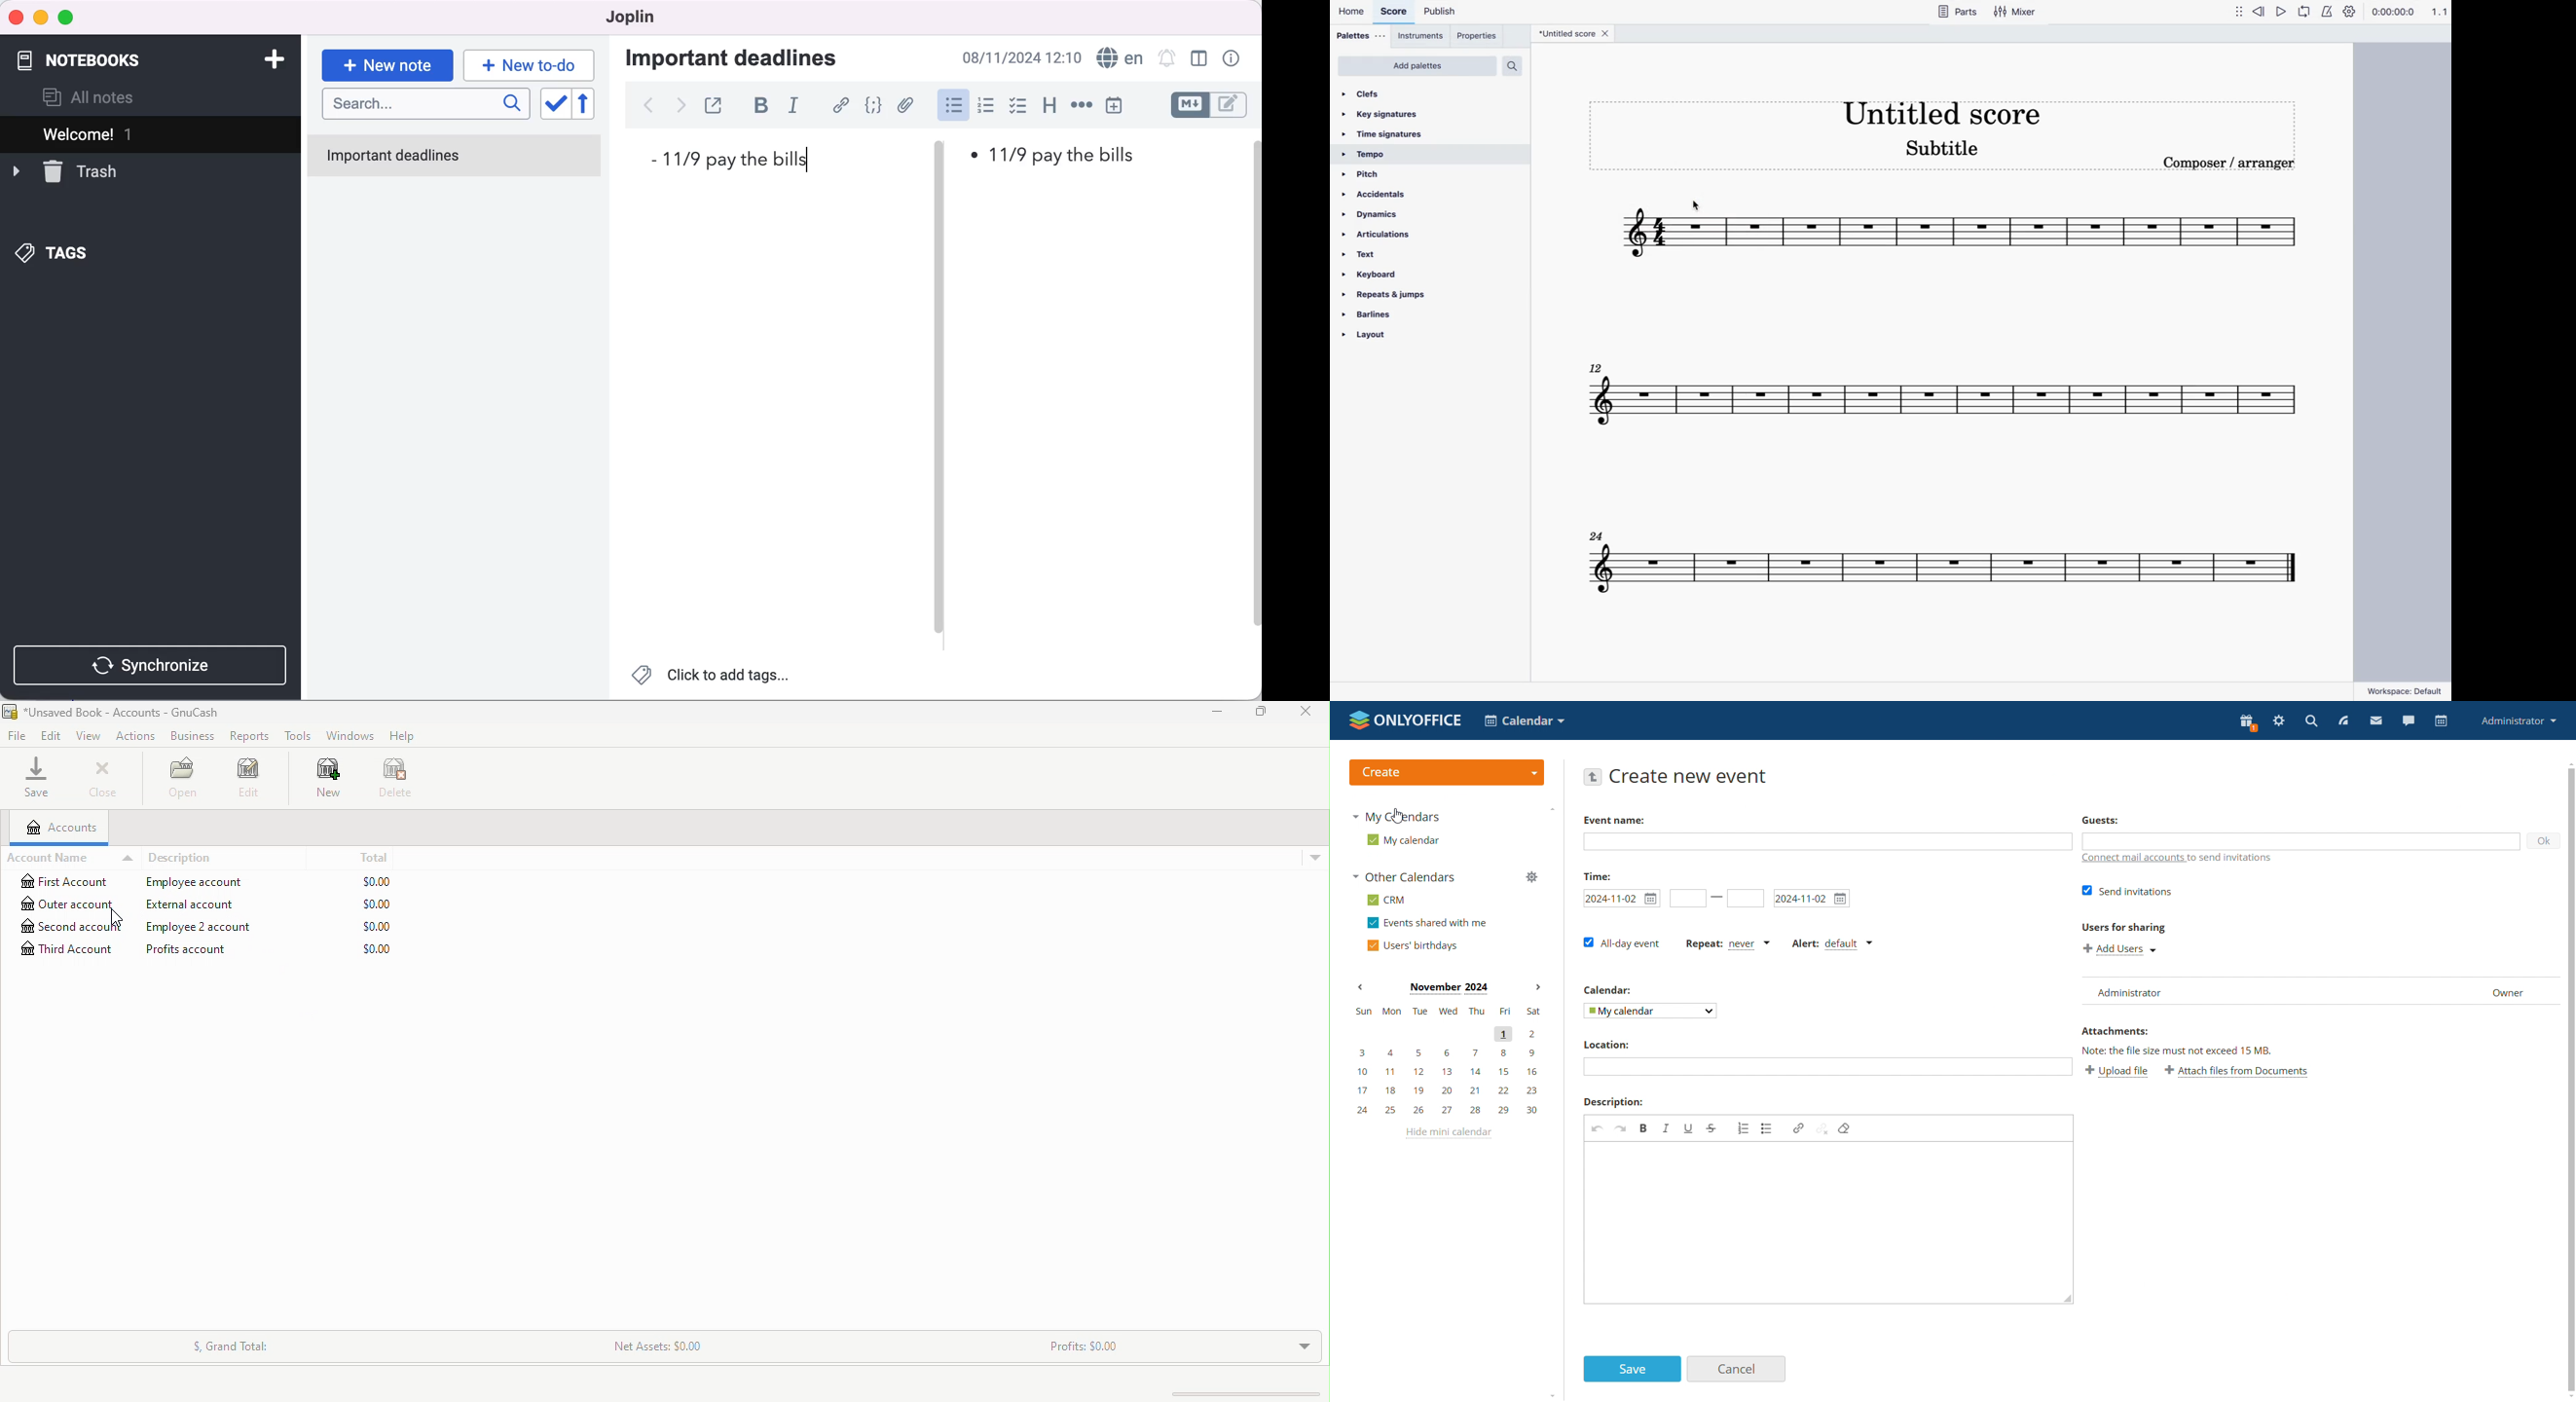 The image size is (2576, 1428). Describe the element at coordinates (212, 882) in the screenshot. I see `First account` at that location.